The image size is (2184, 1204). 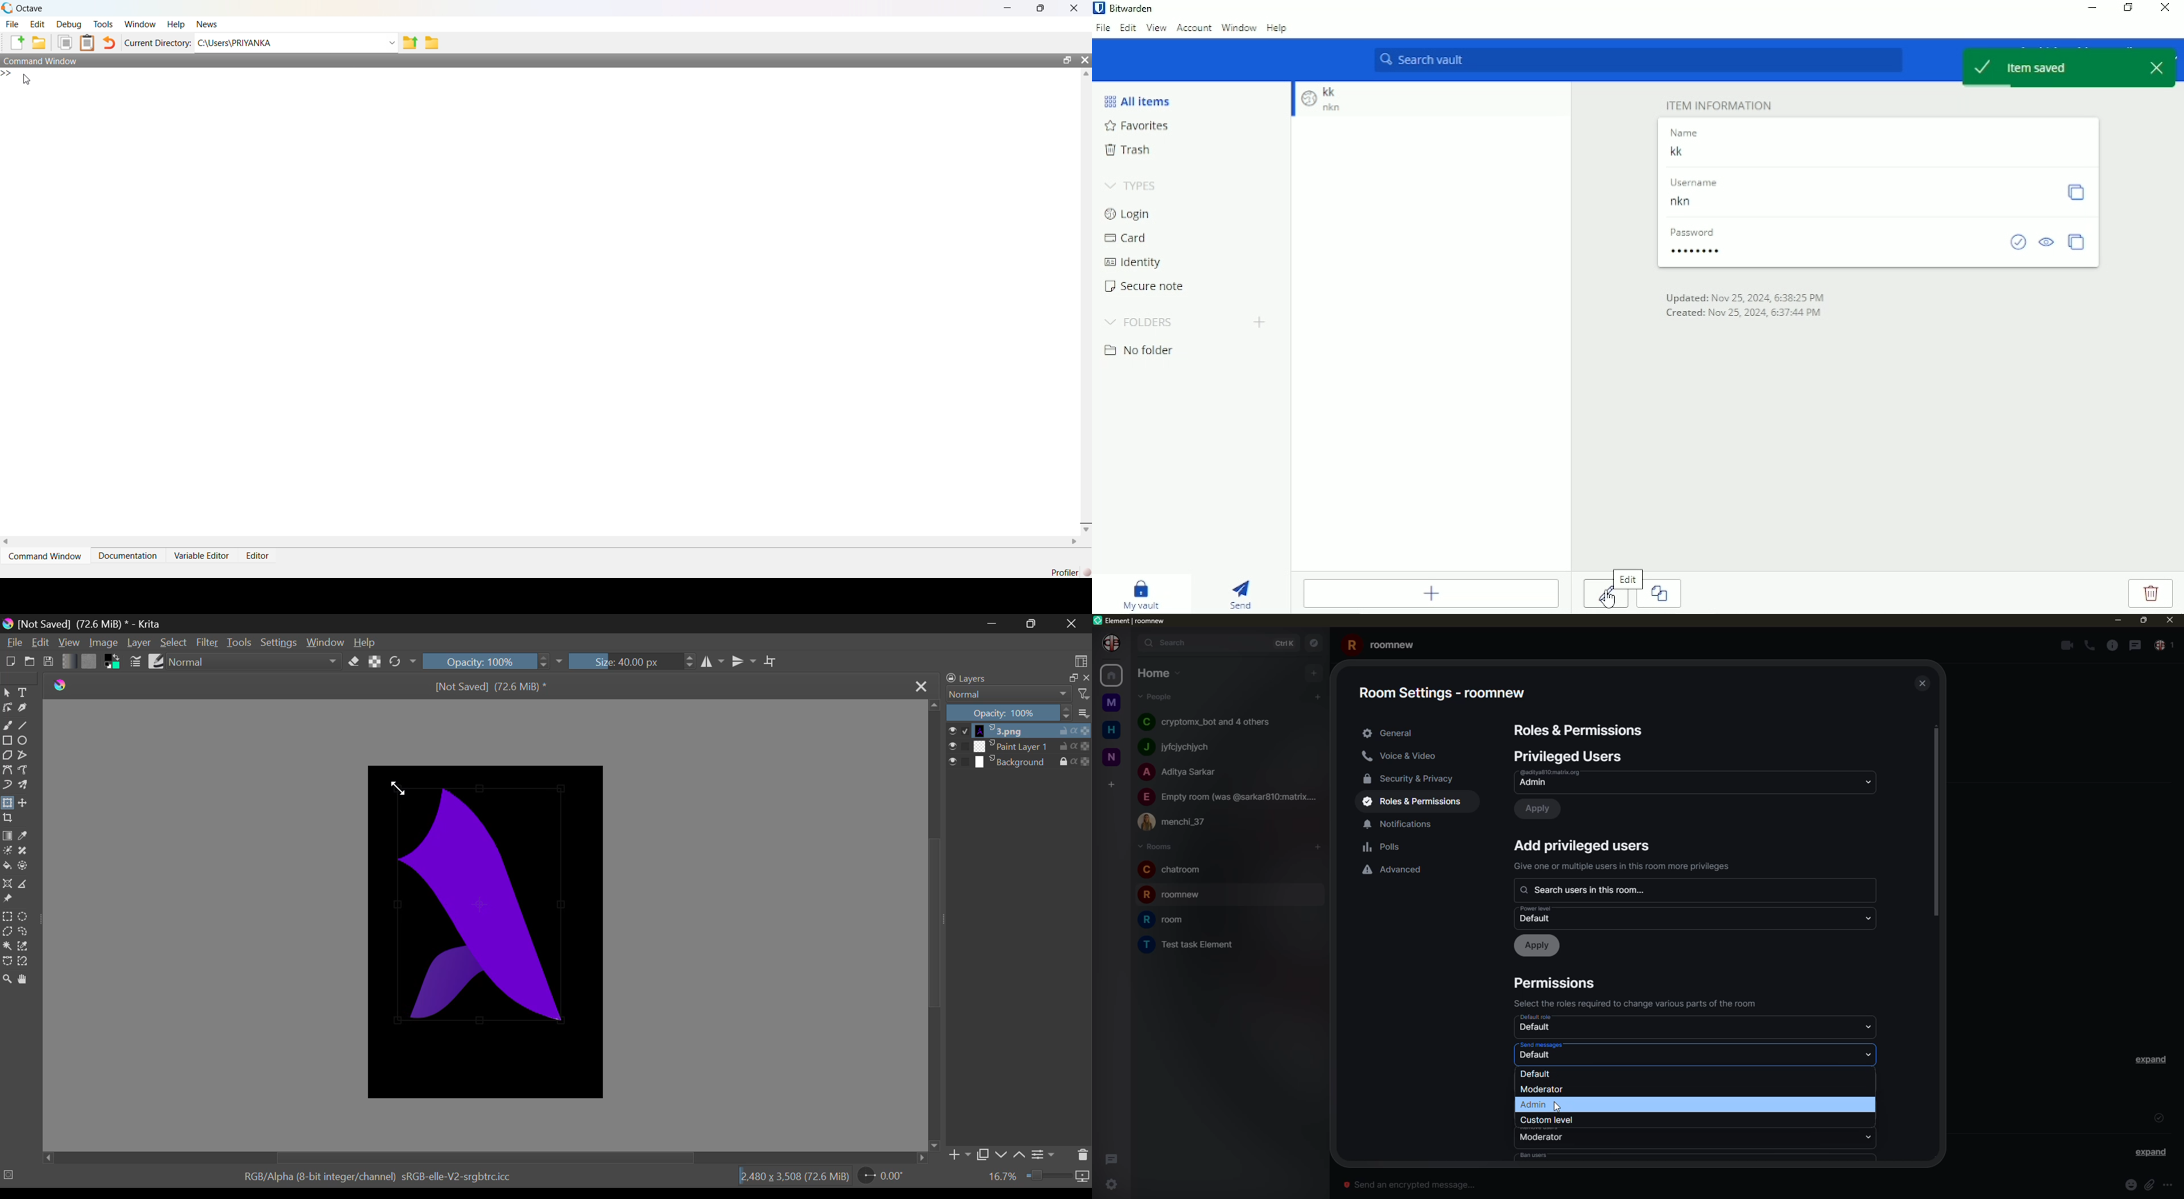 I want to click on room, so click(x=1190, y=944).